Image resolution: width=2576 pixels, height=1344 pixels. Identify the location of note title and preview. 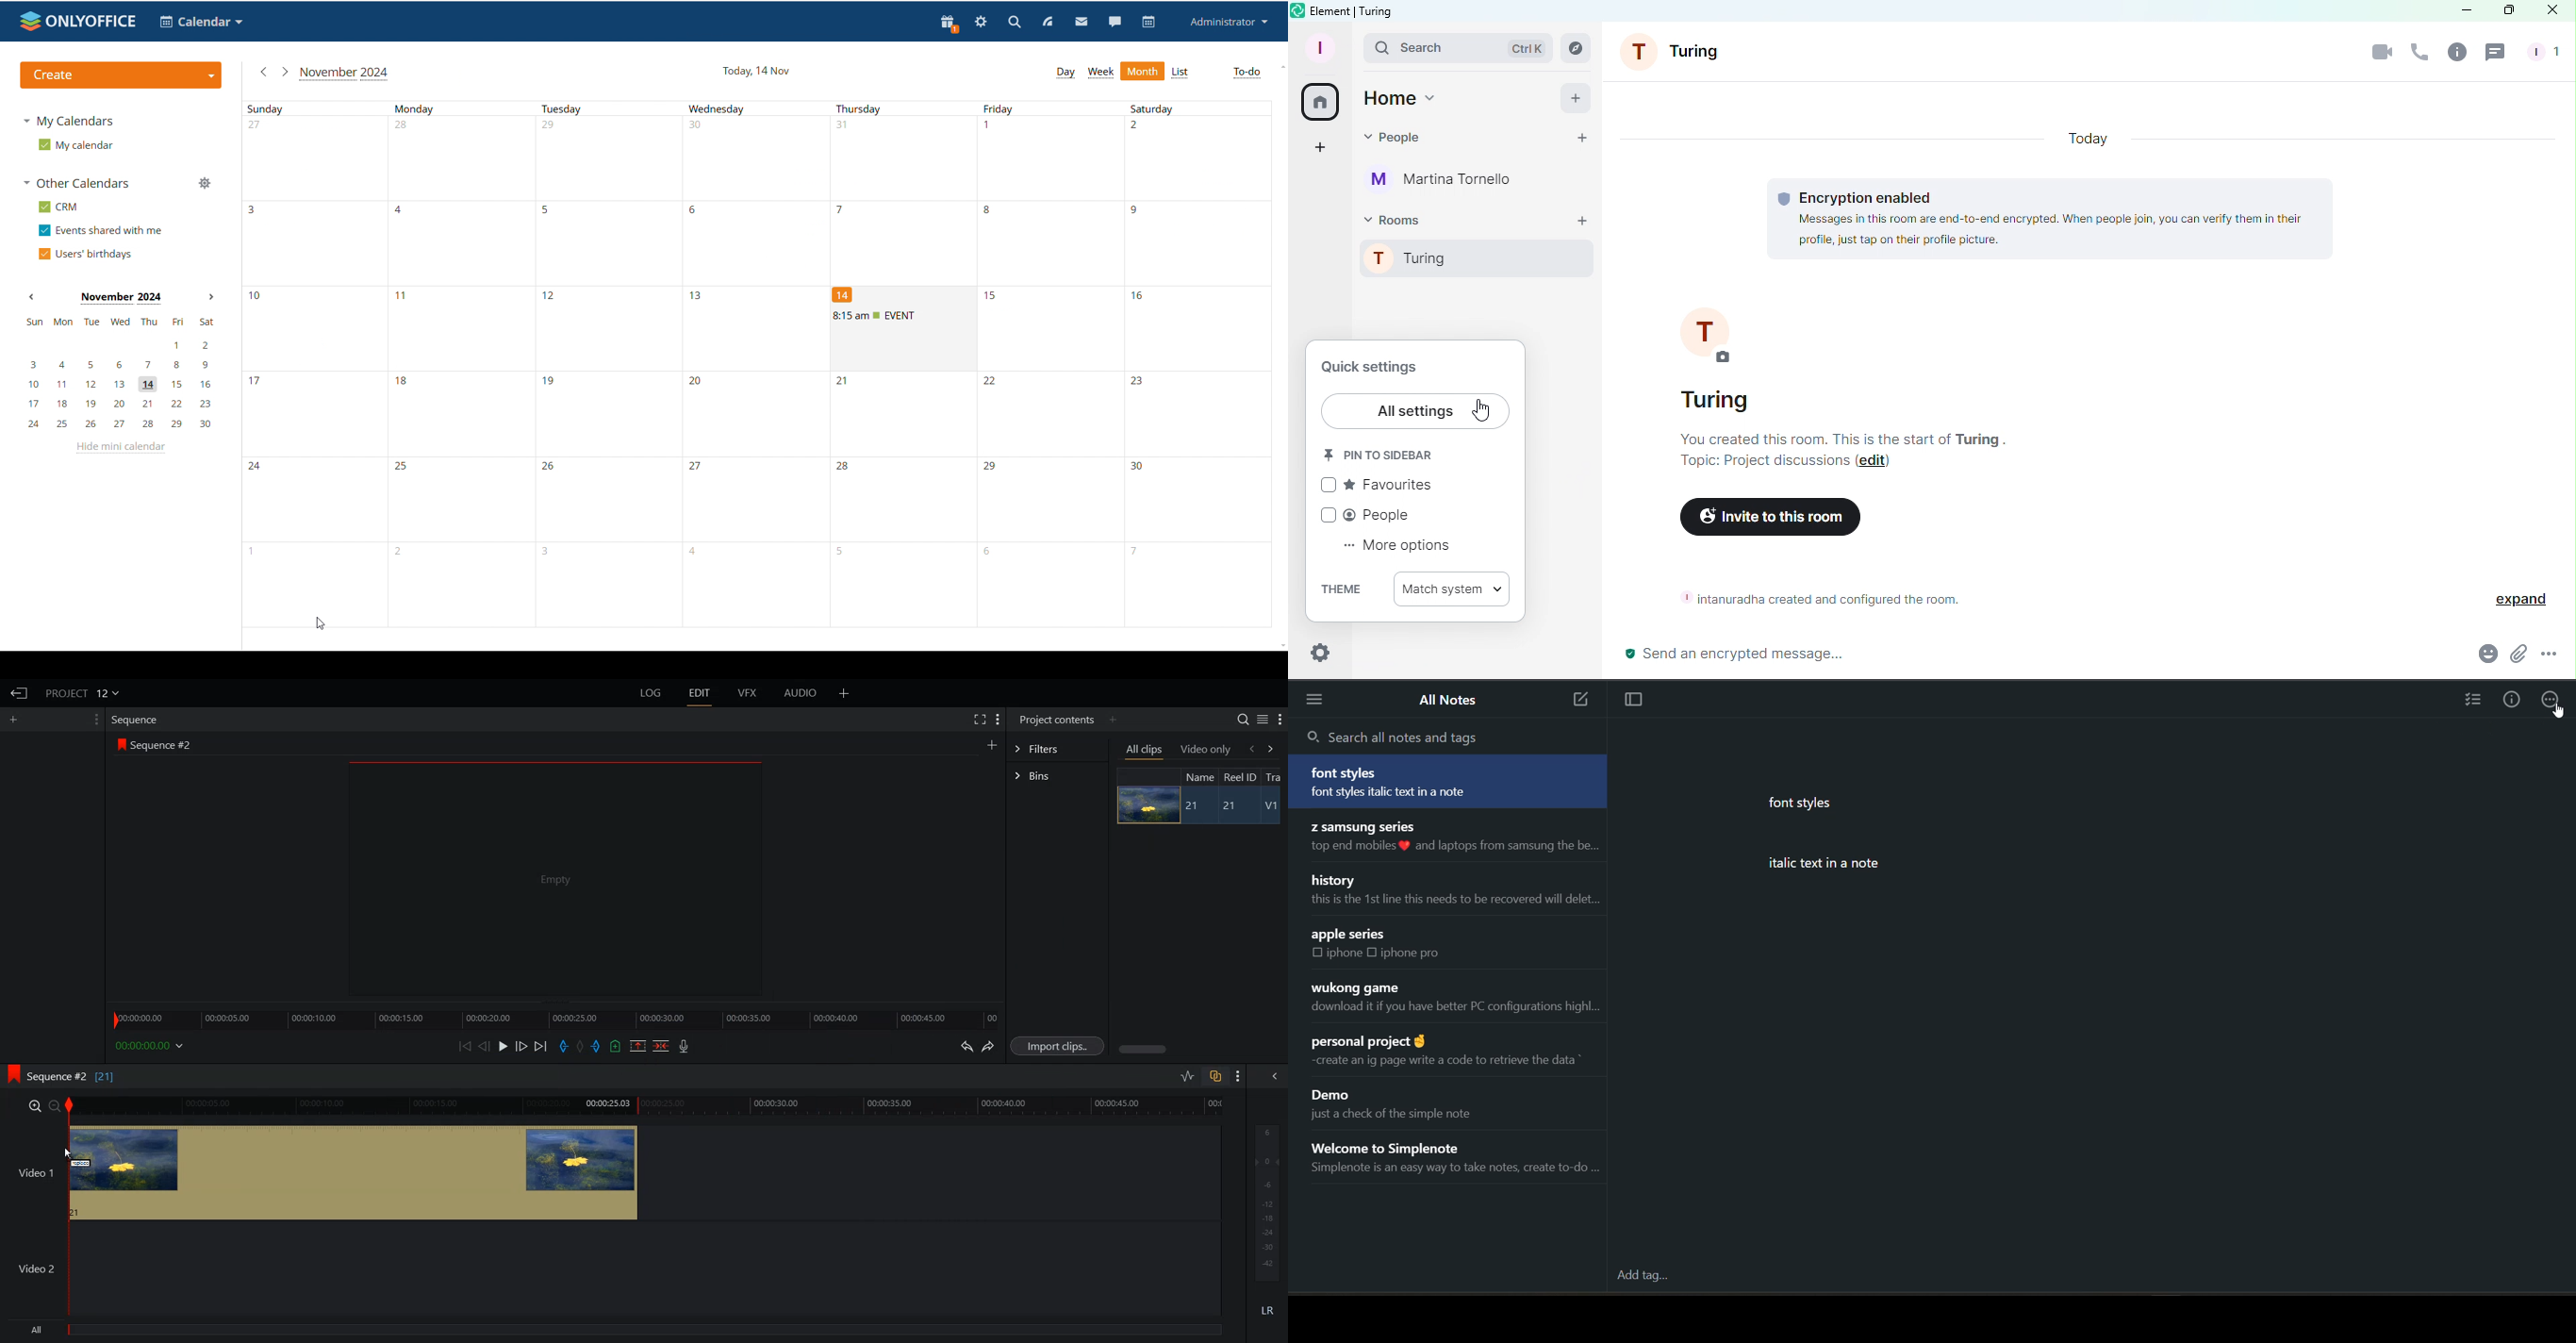
(1460, 1158).